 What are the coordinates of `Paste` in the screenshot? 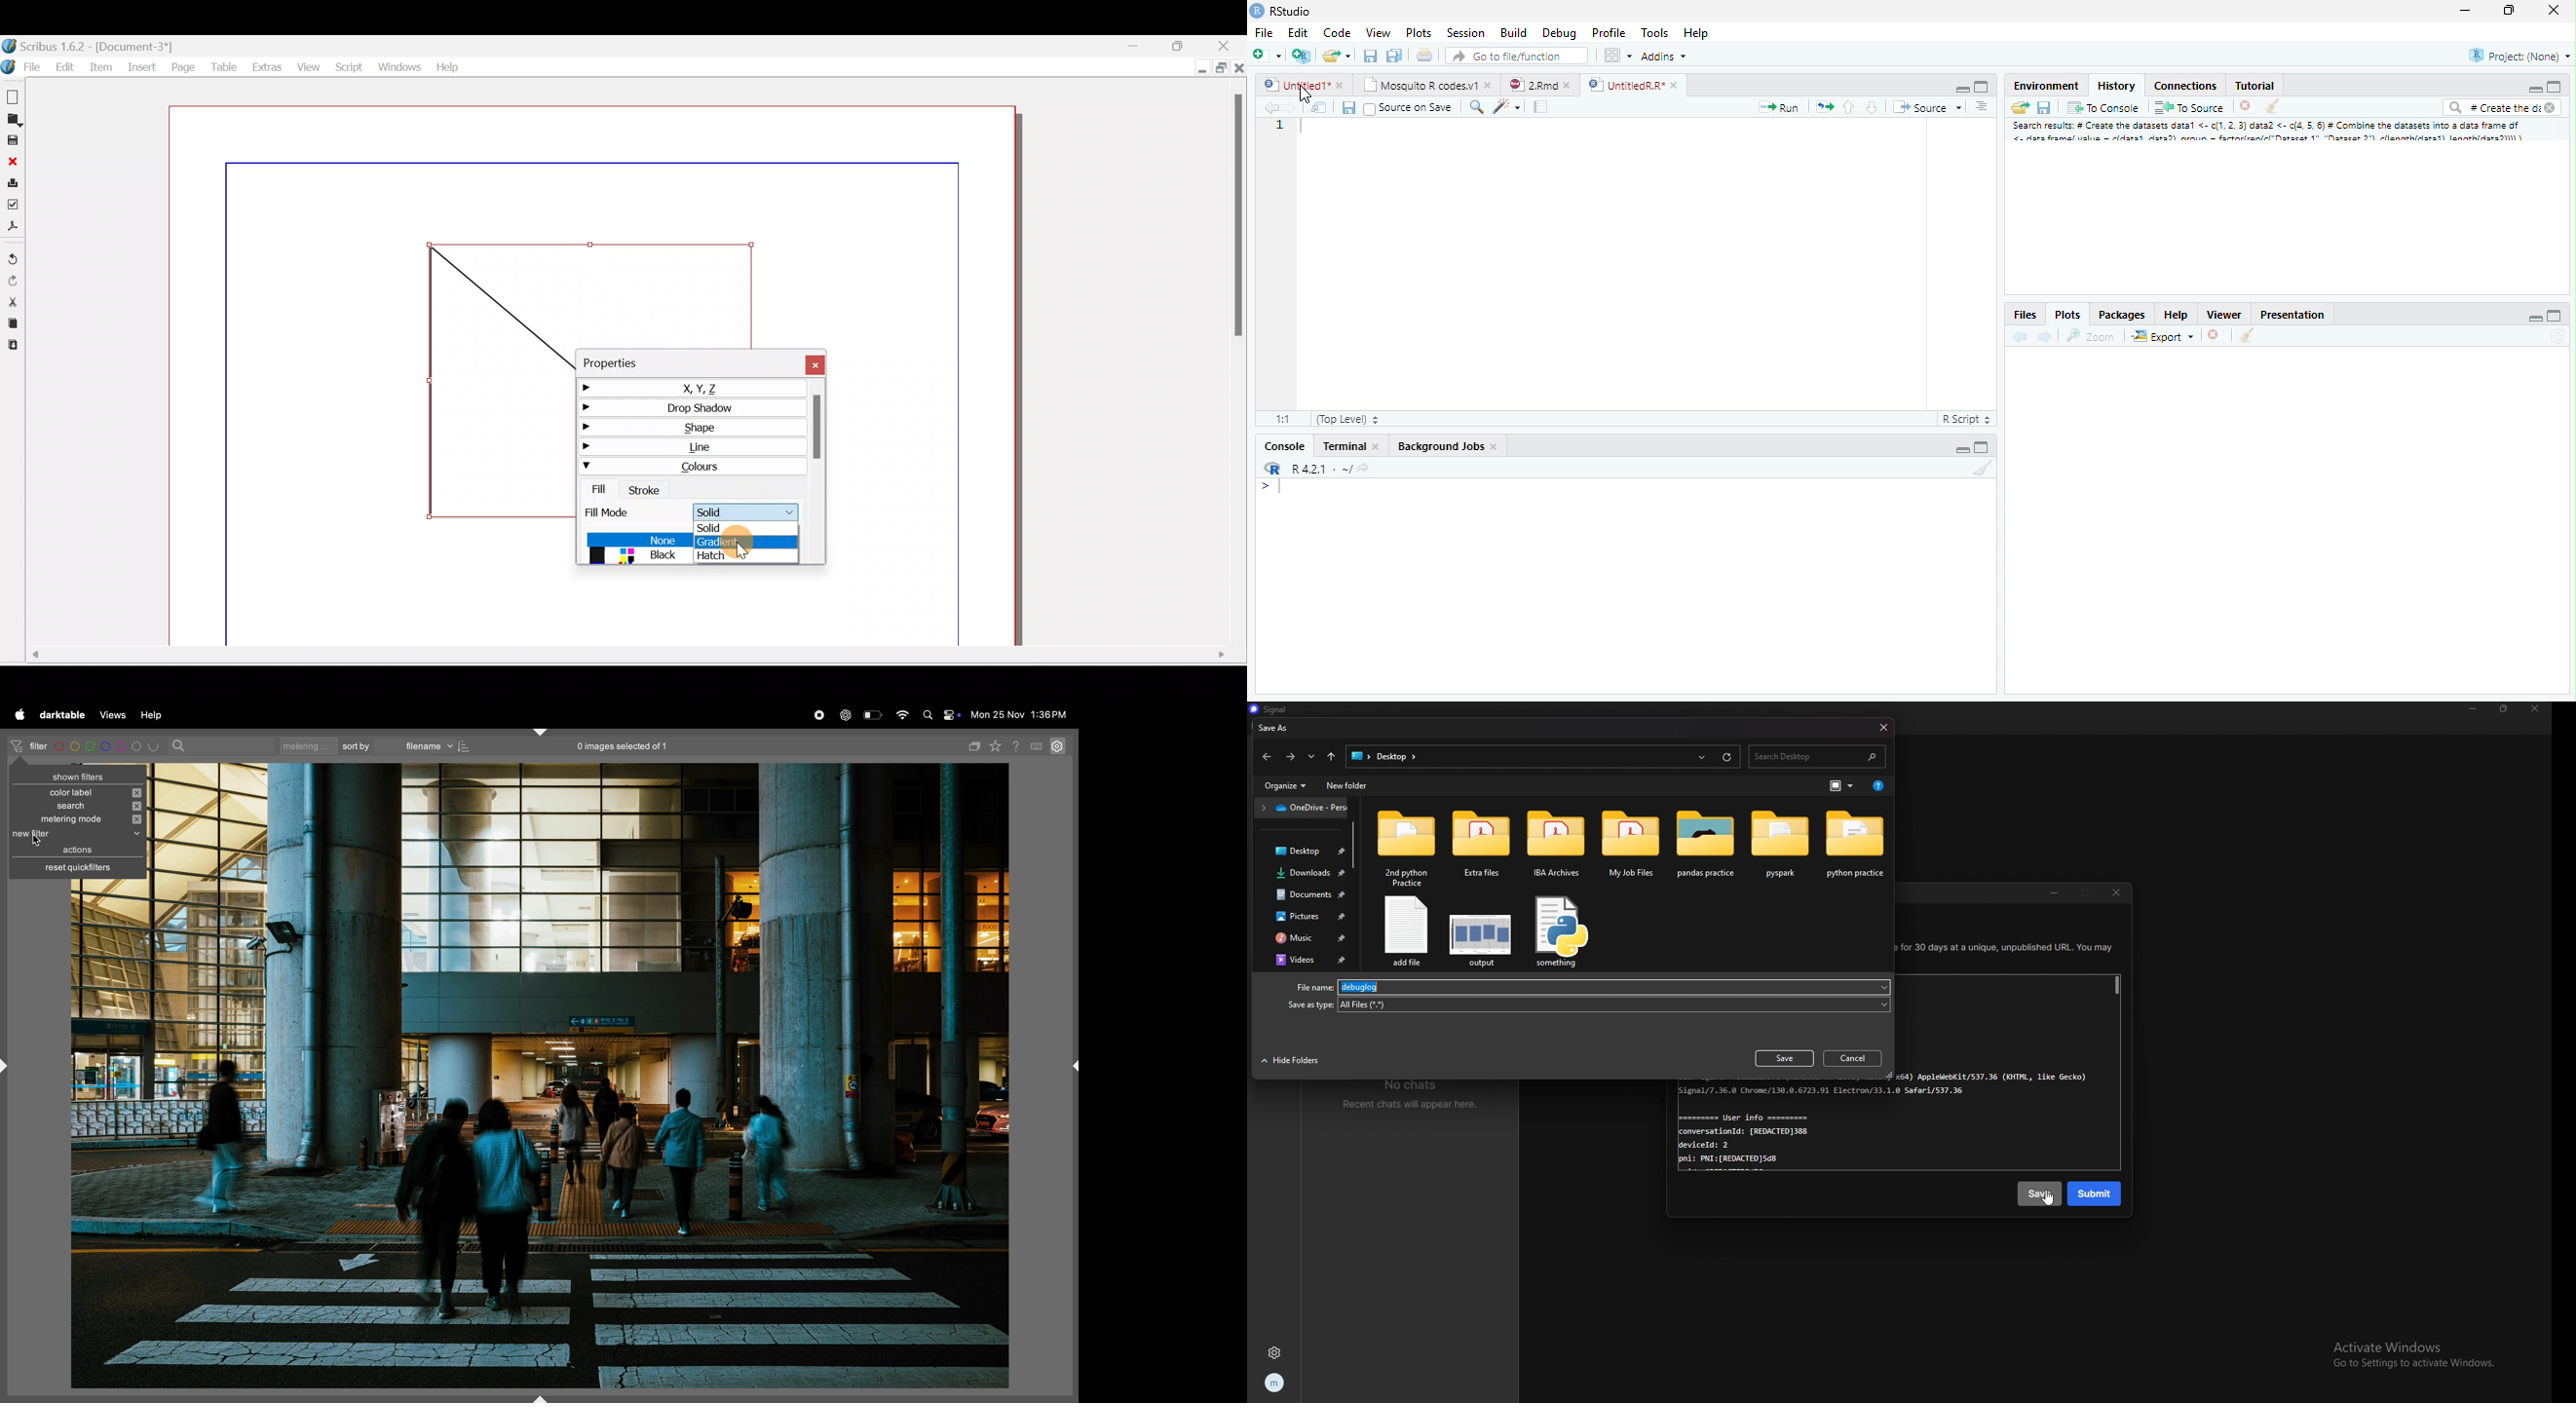 It's located at (16, 346).